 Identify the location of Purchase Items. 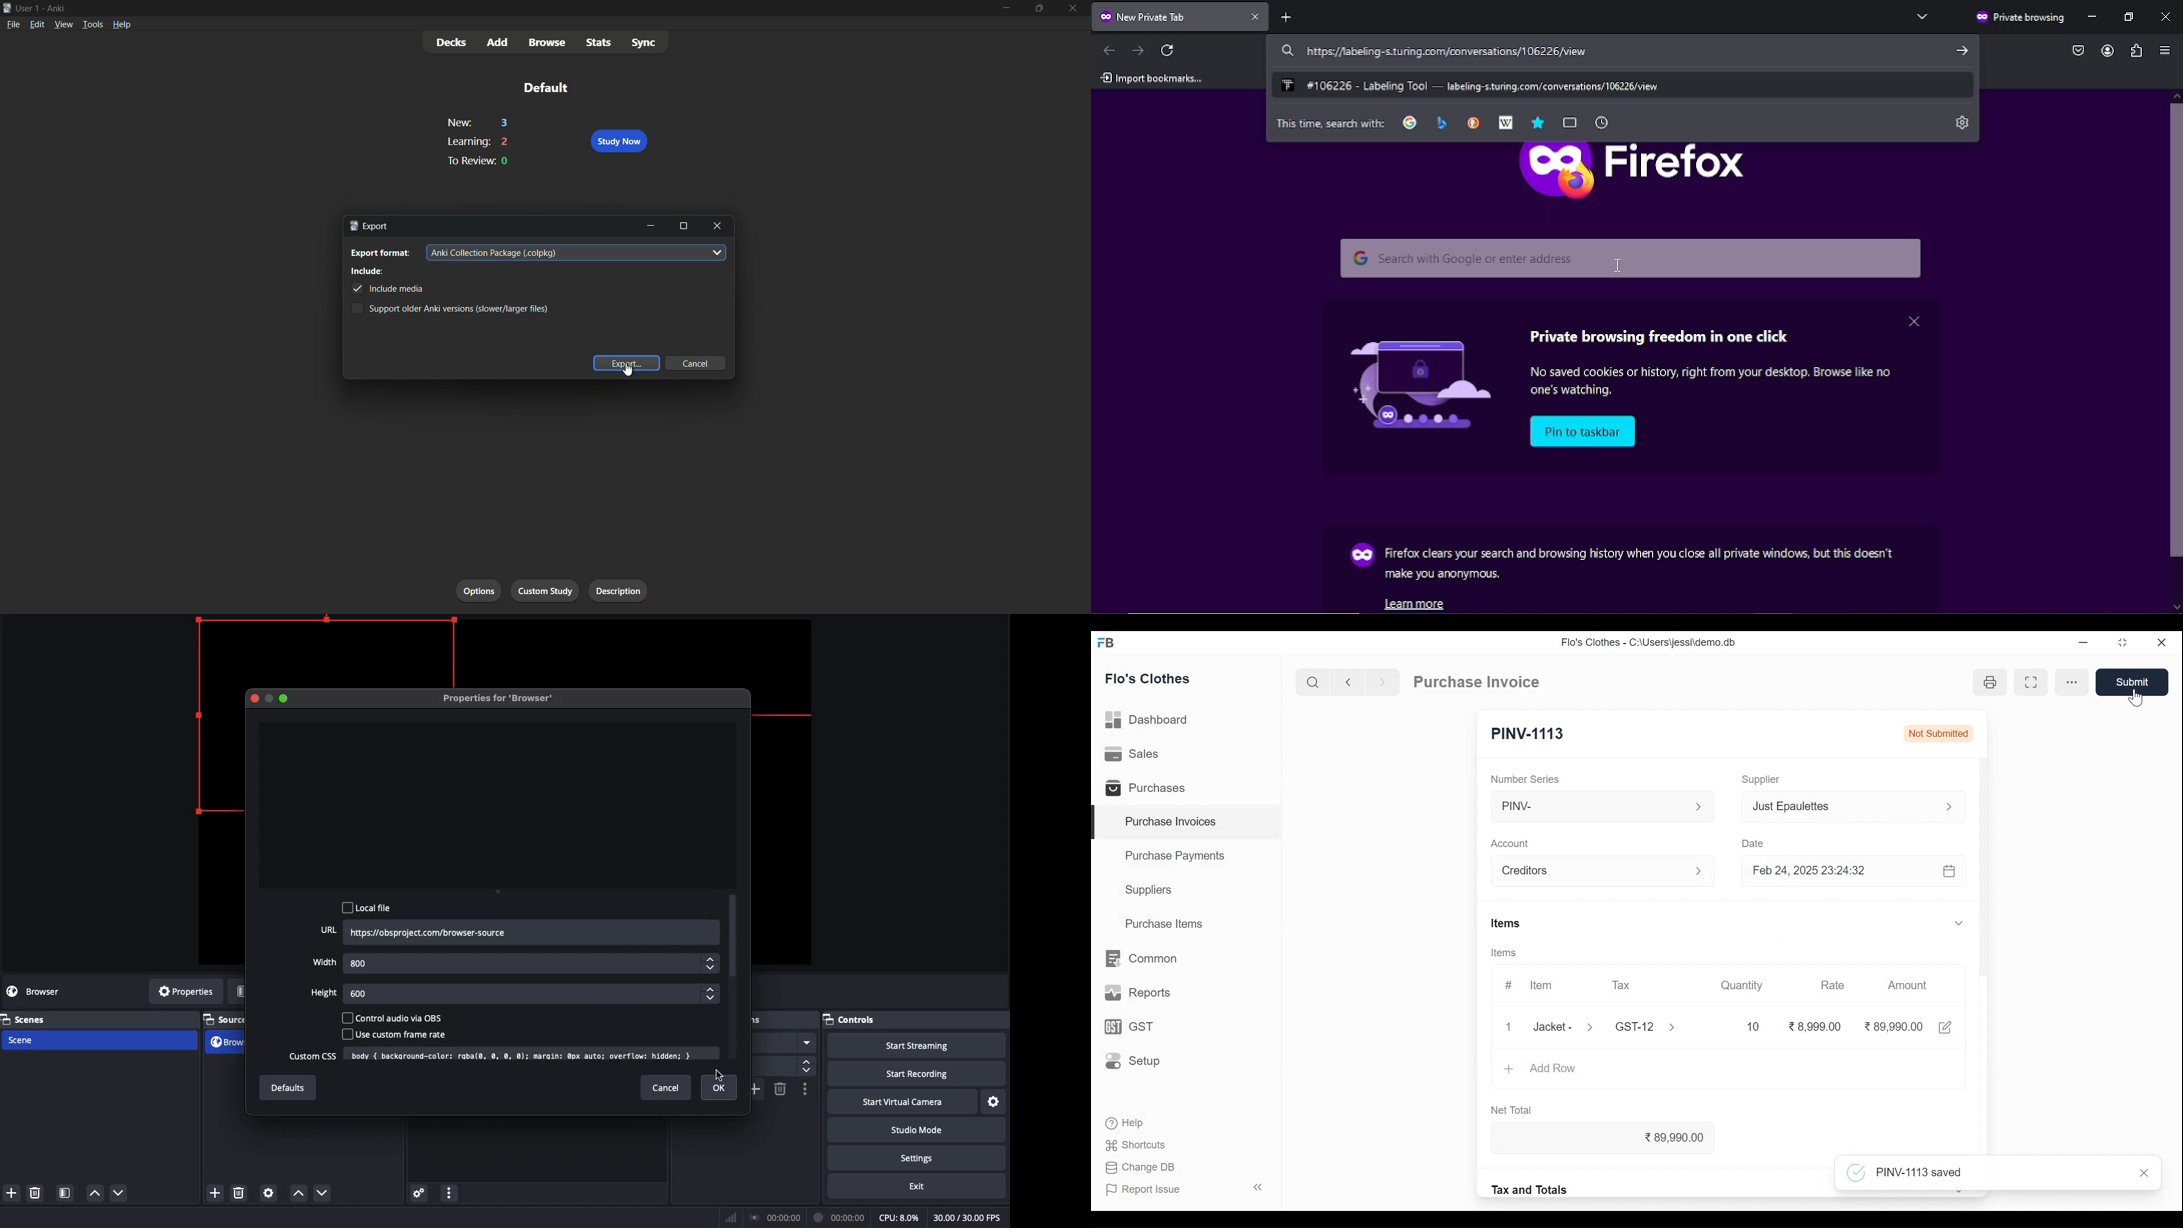
(1167, 923).